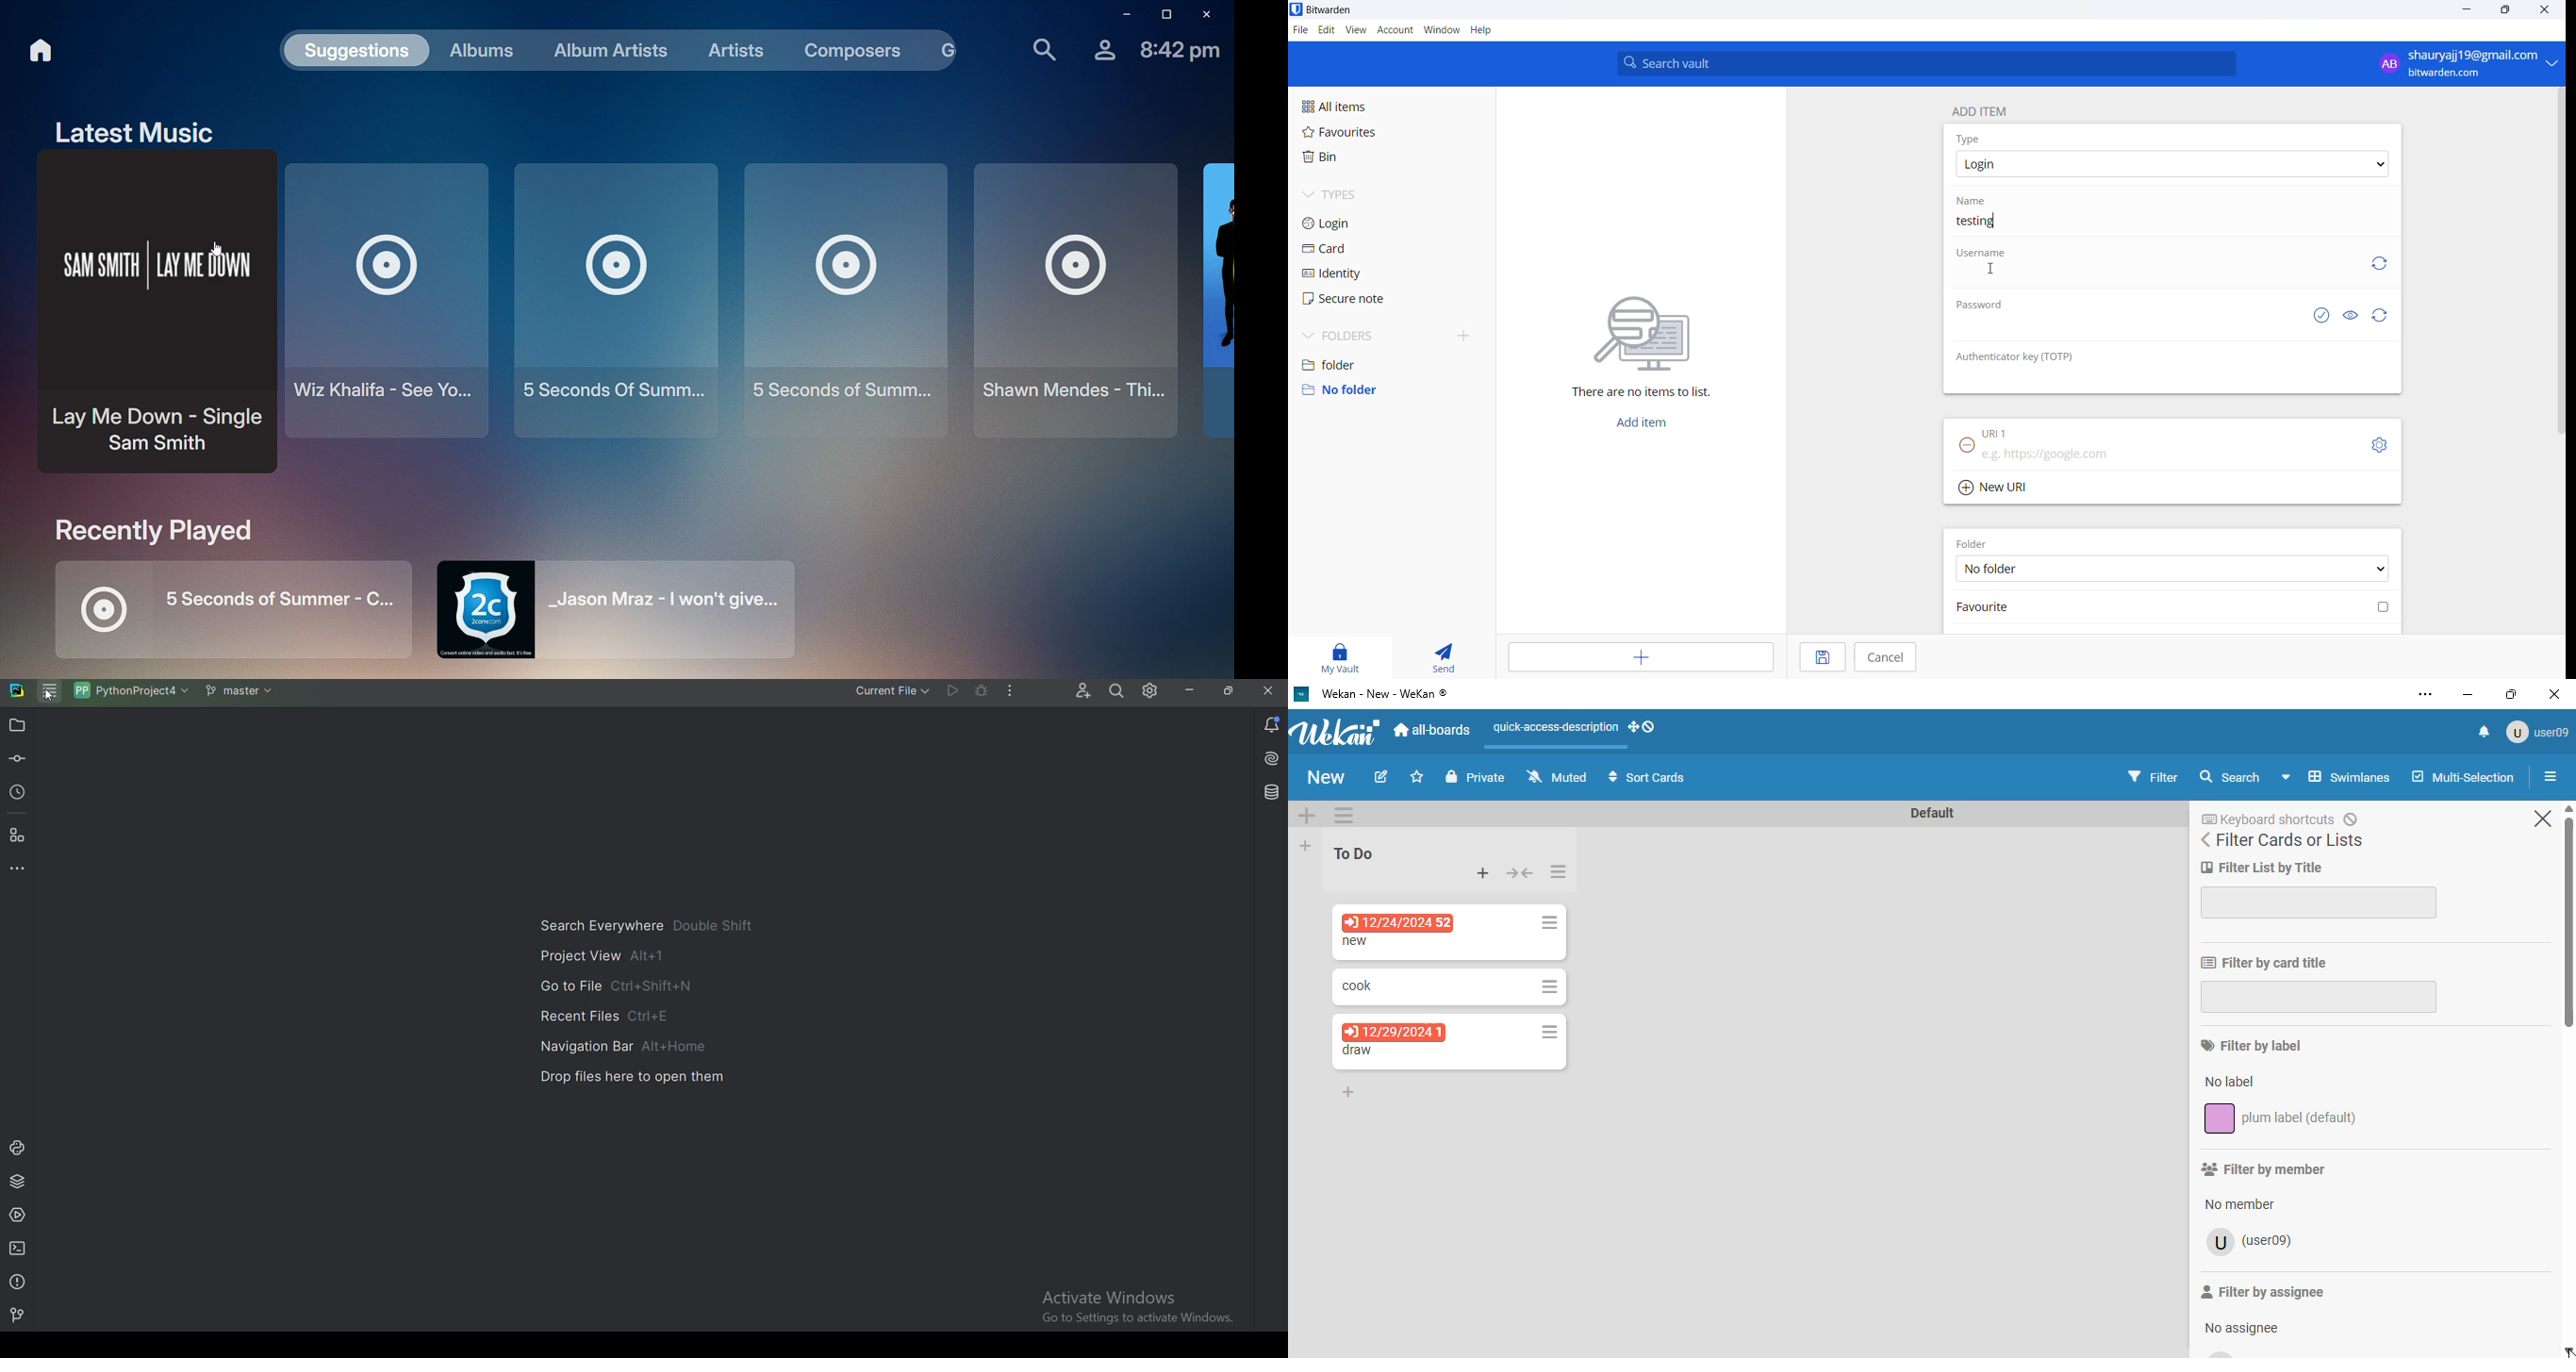 The image size is (2576, 1372). Describe the element at coordinates (1643, 726) in the screenshot. I see `show-desktop-drag-handles` at that location.